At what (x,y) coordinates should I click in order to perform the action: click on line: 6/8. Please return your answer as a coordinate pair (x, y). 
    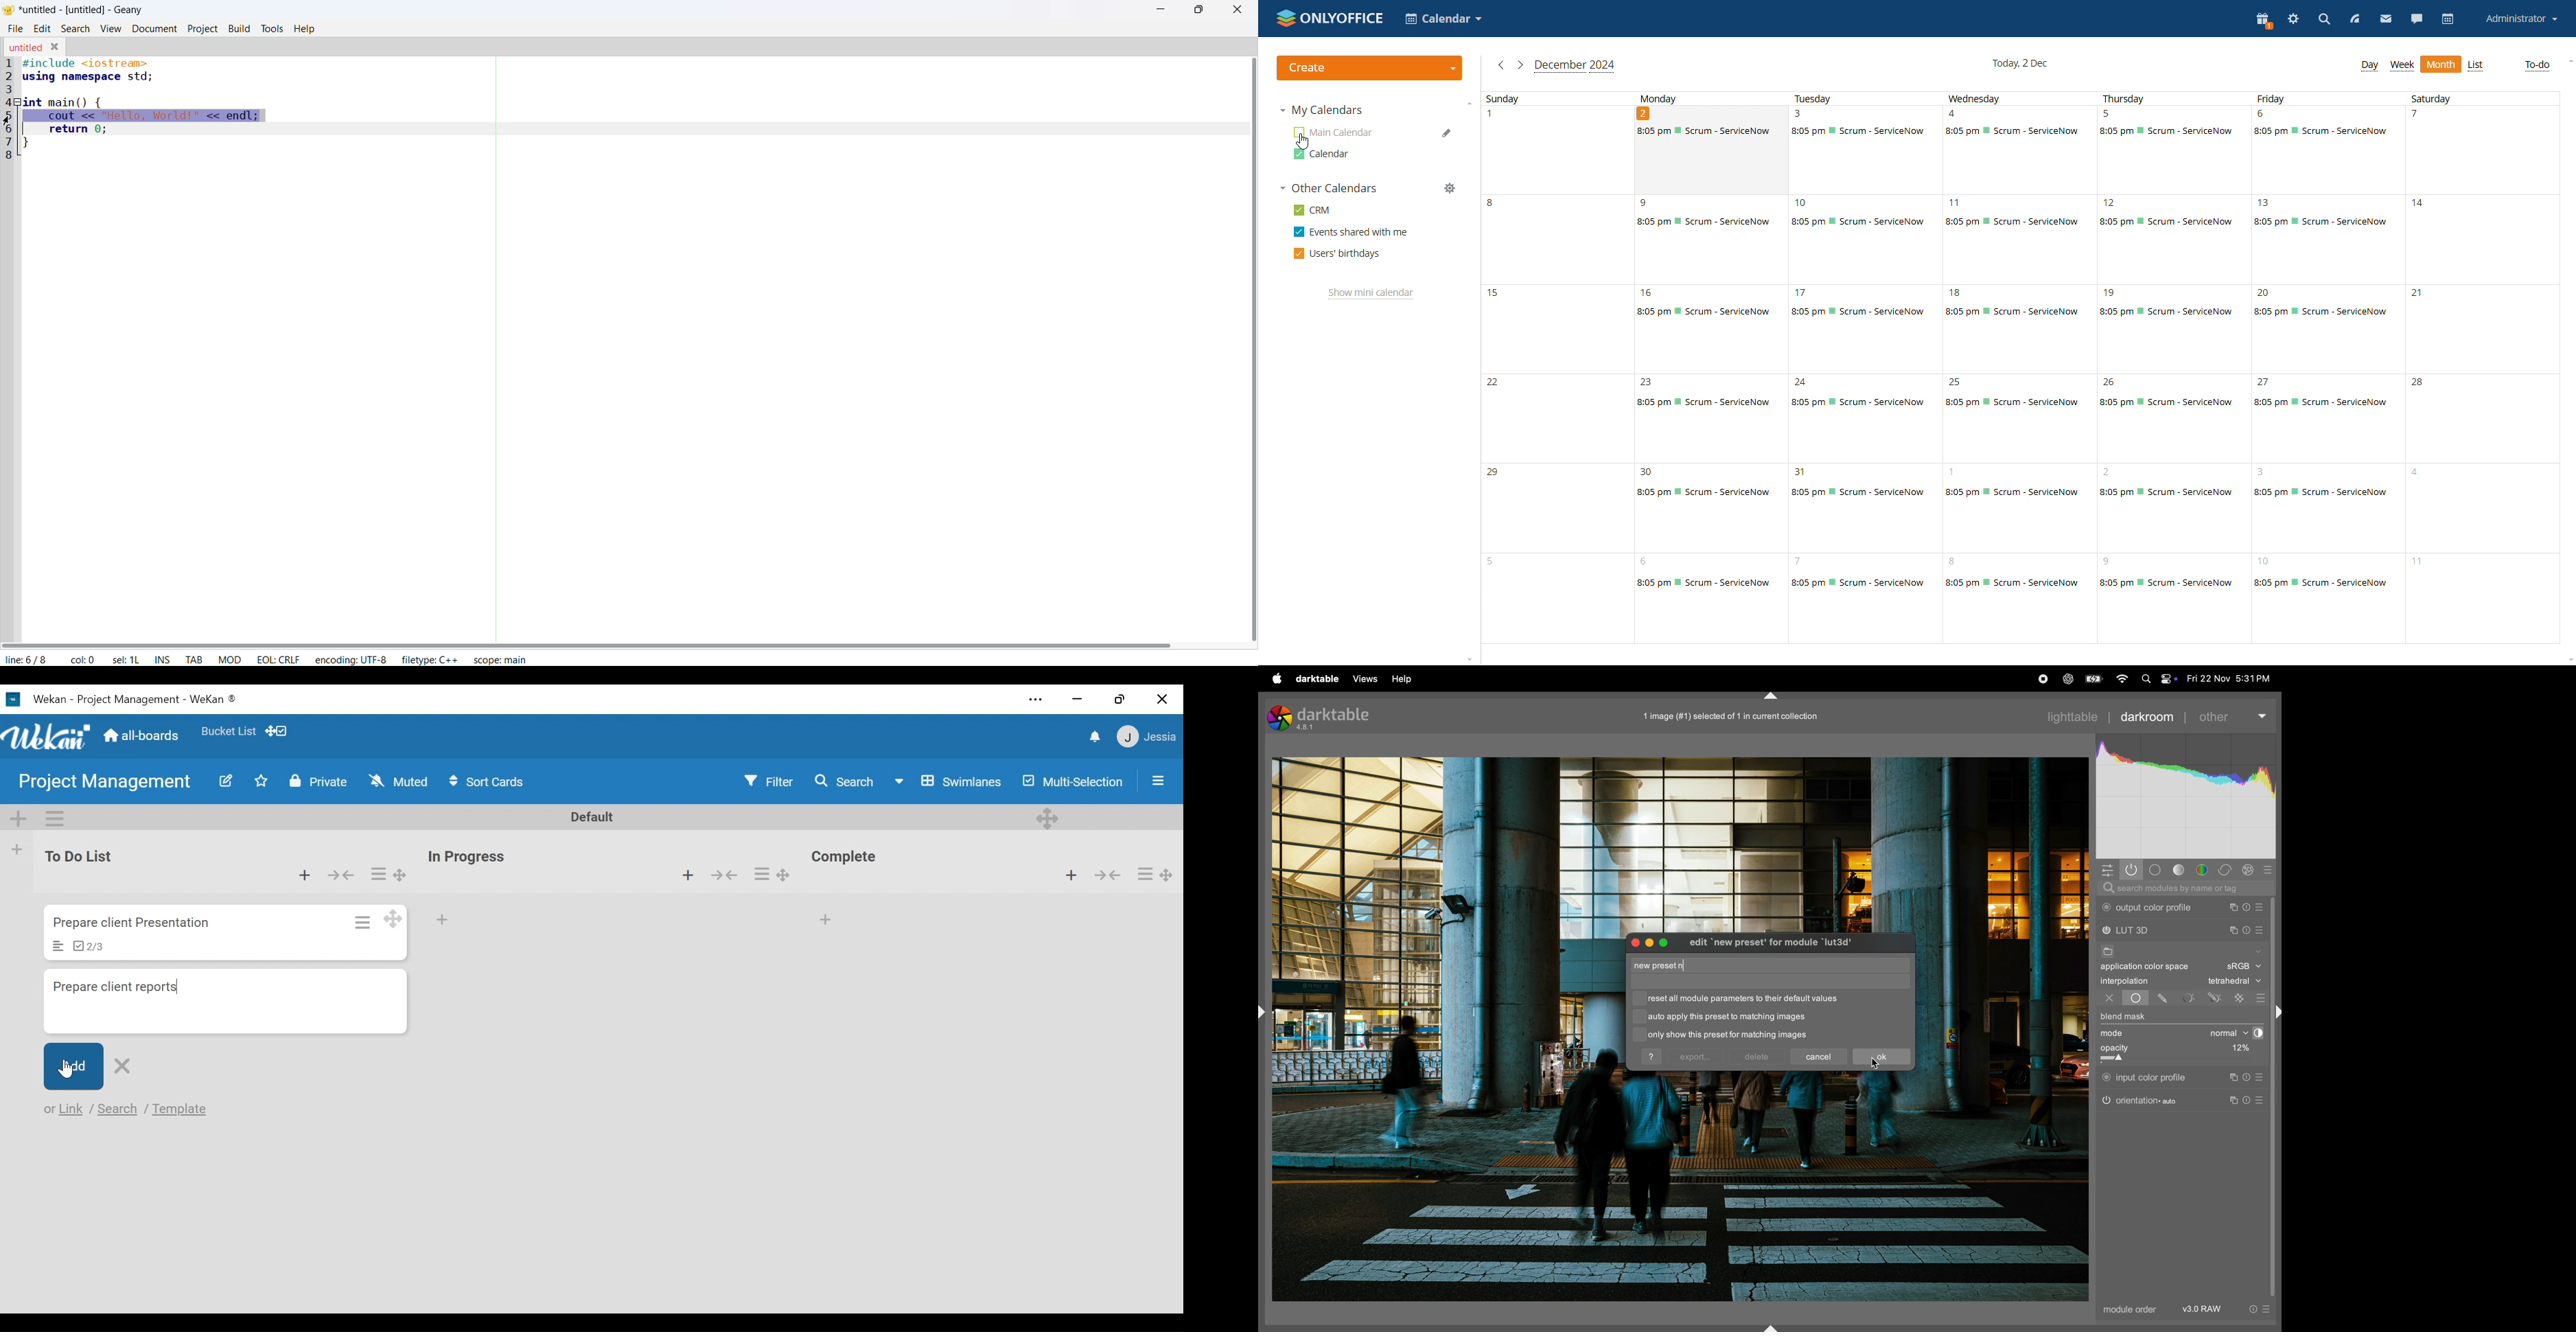
    Looking at the image, I should click on (26, 659).